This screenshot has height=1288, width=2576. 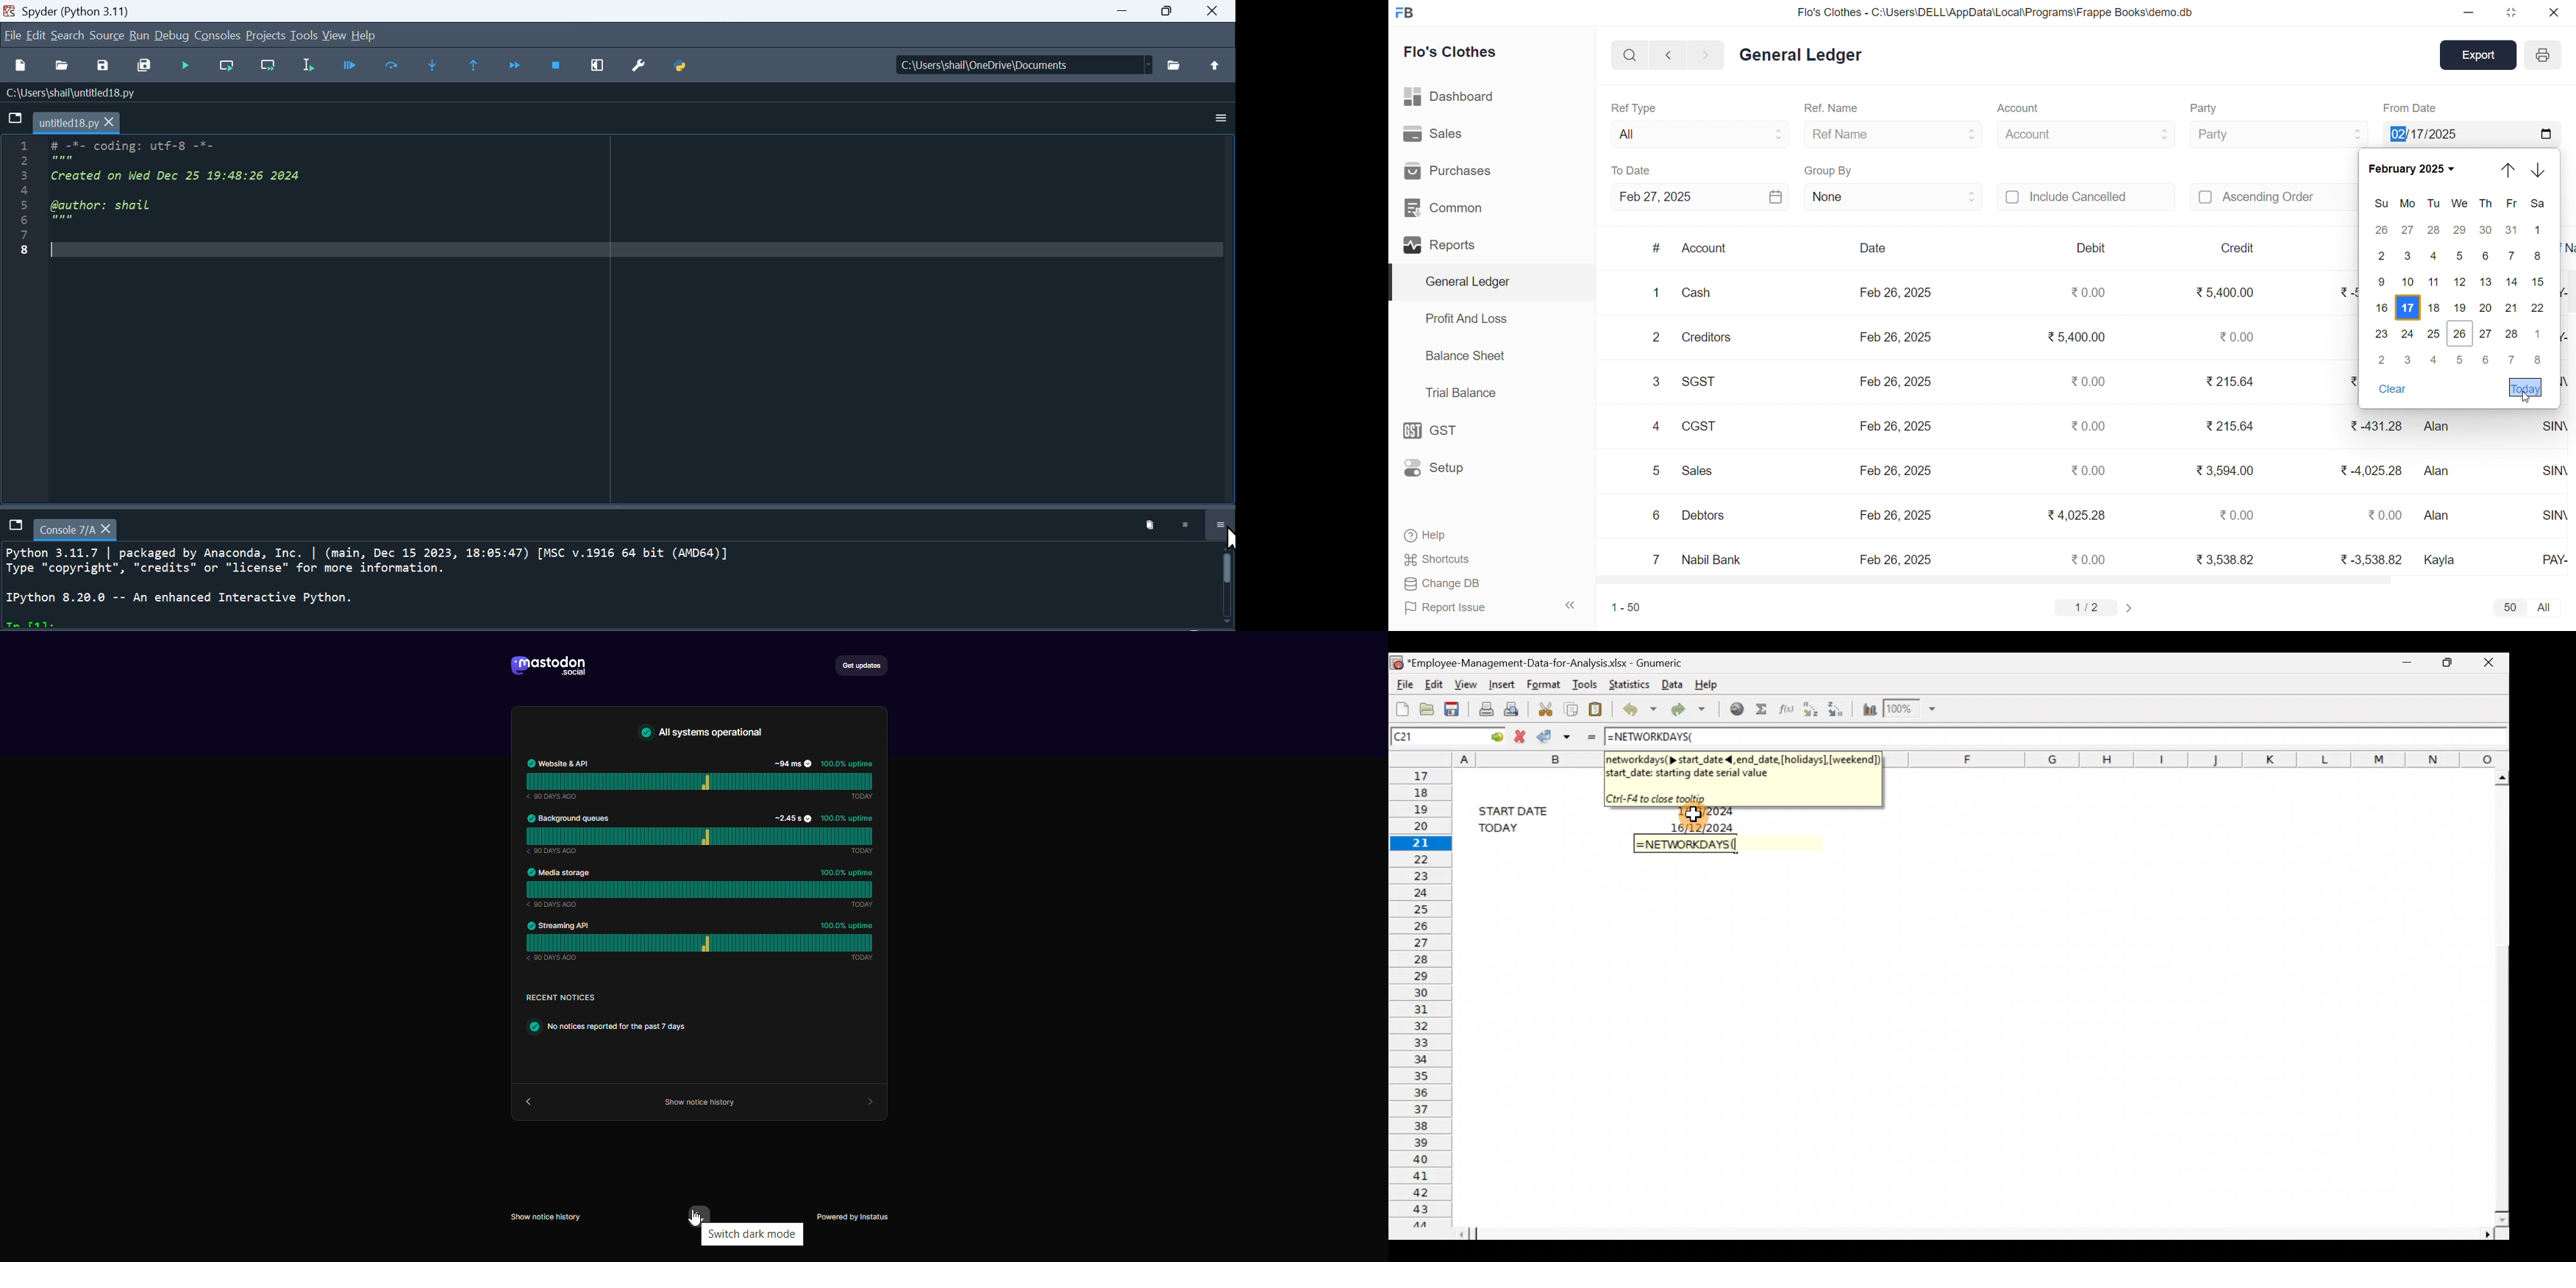 What do you see at coordinates (1896, 293) in the screenshot?
I see `Feb 26, 2025` at bounding box center [1896, 293].